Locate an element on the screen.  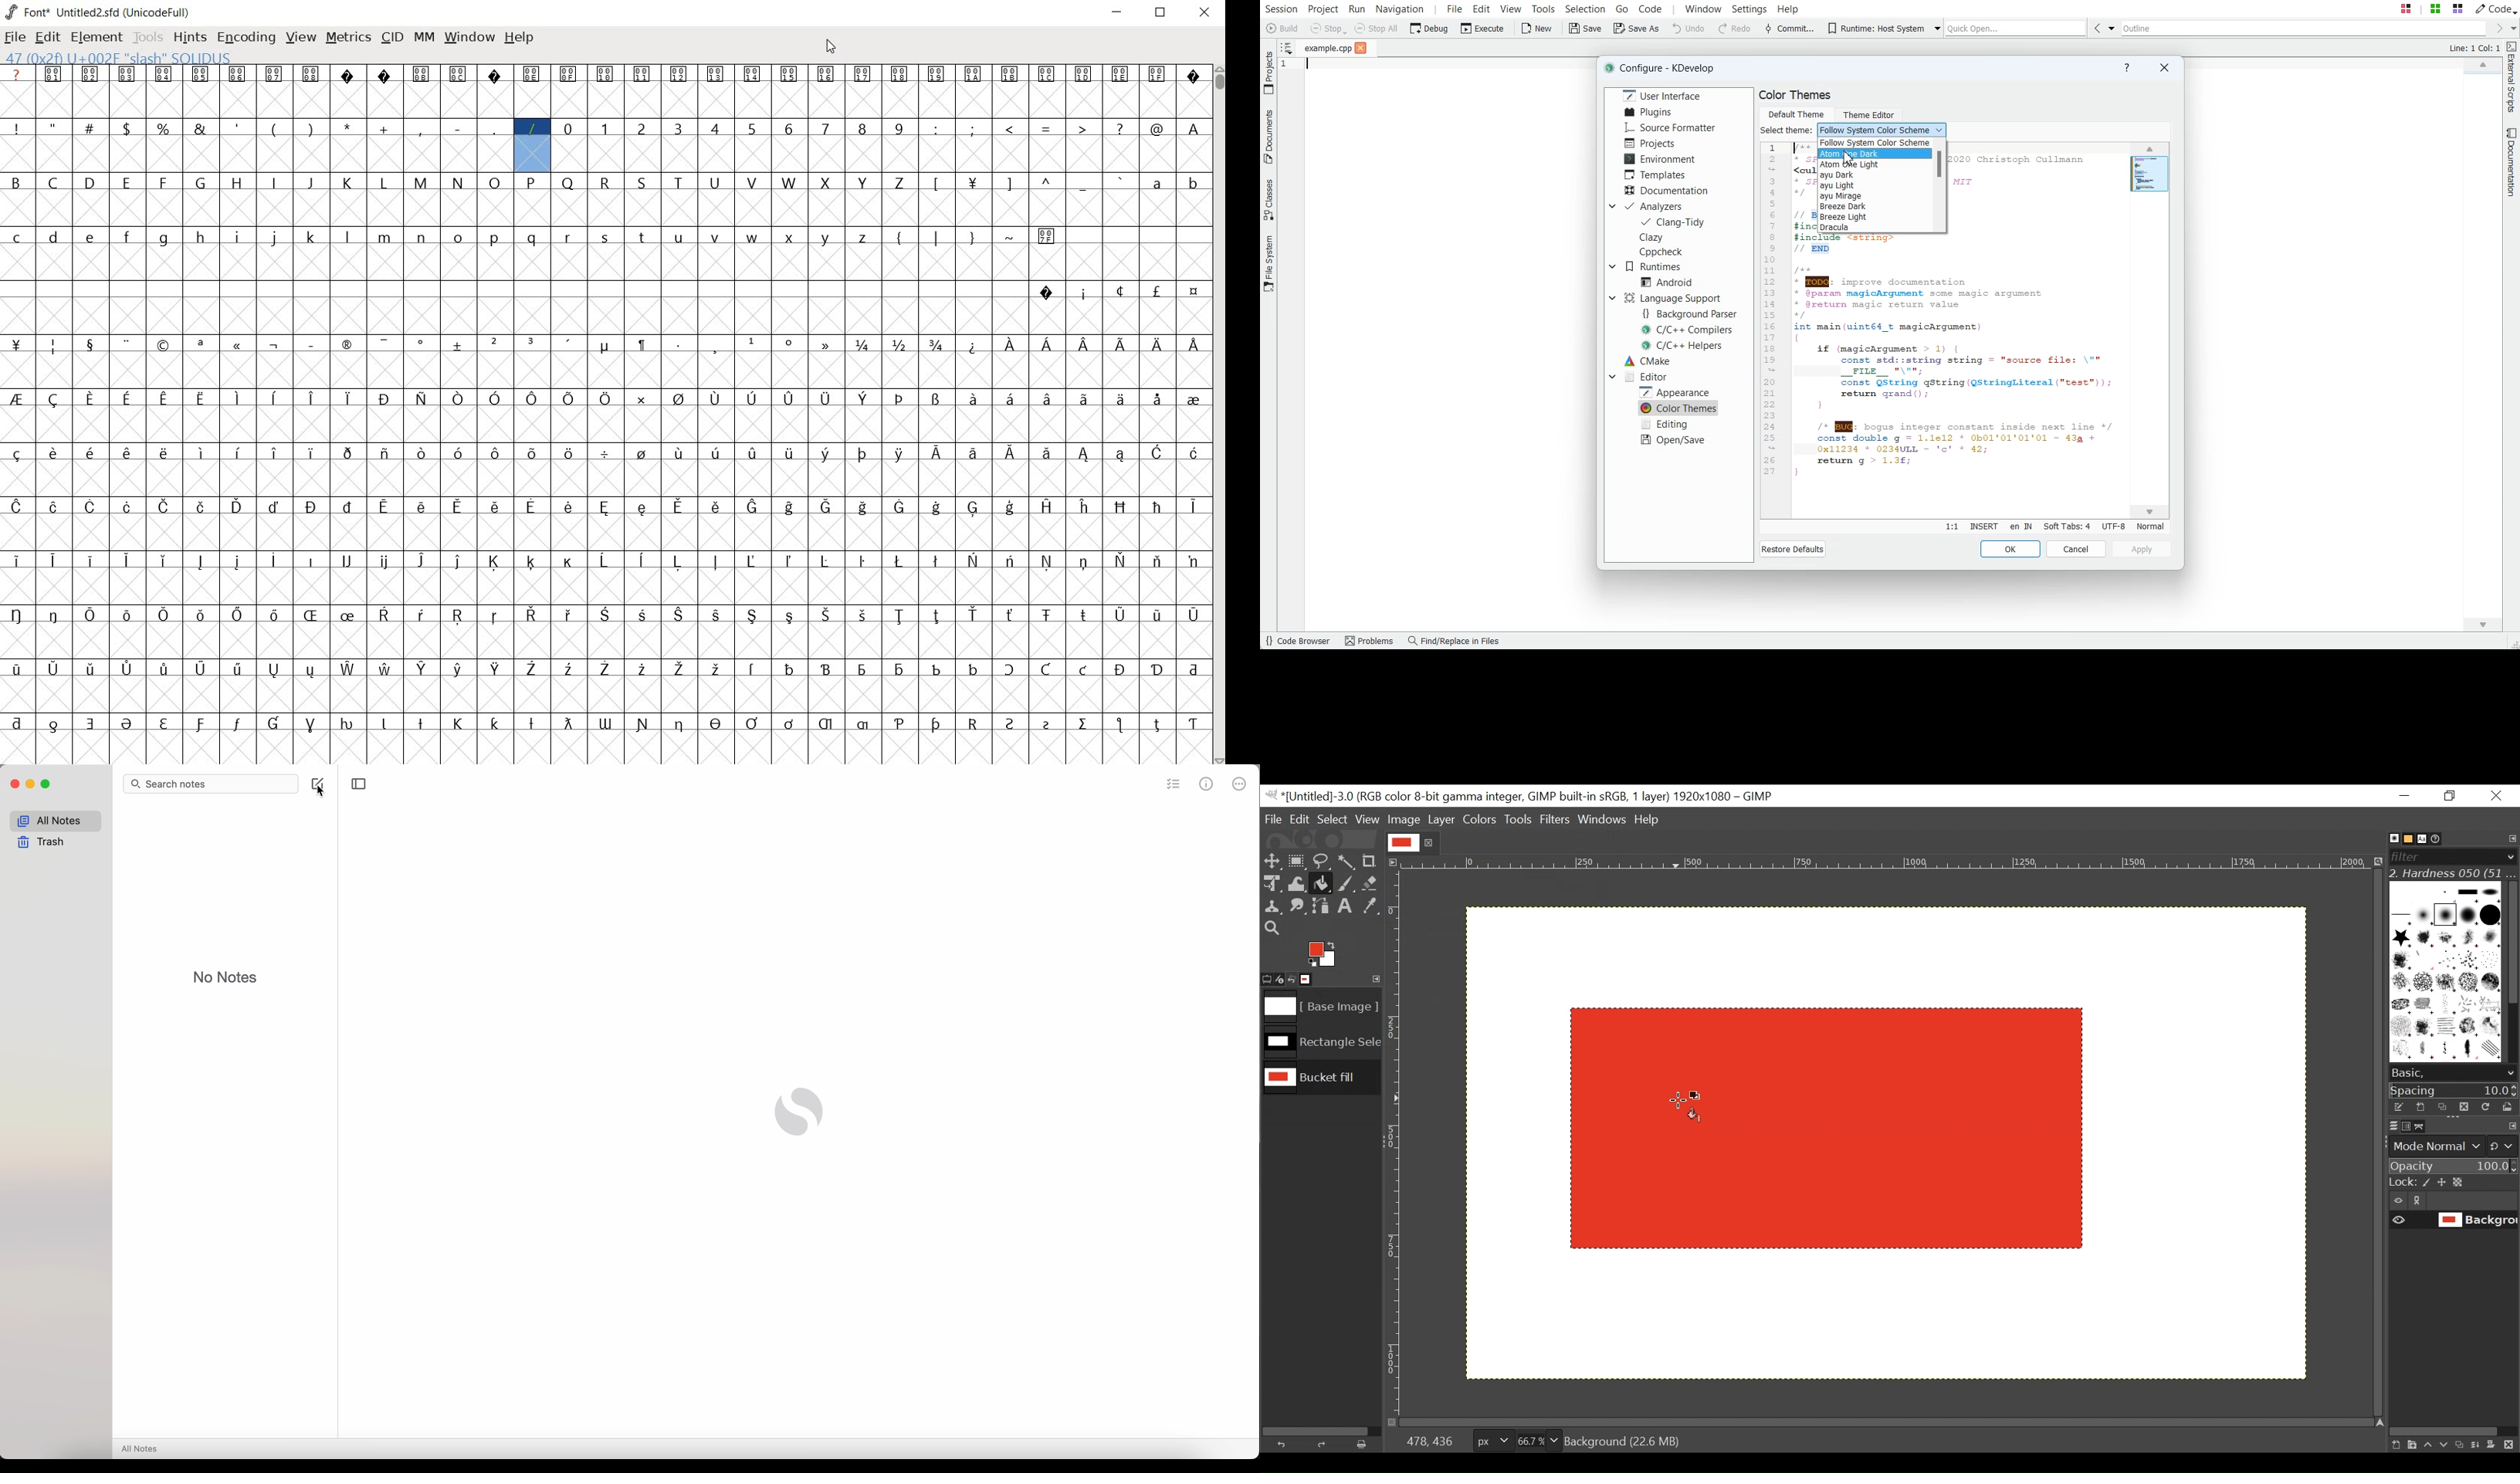
glyph is located at coordinates (863, 508).